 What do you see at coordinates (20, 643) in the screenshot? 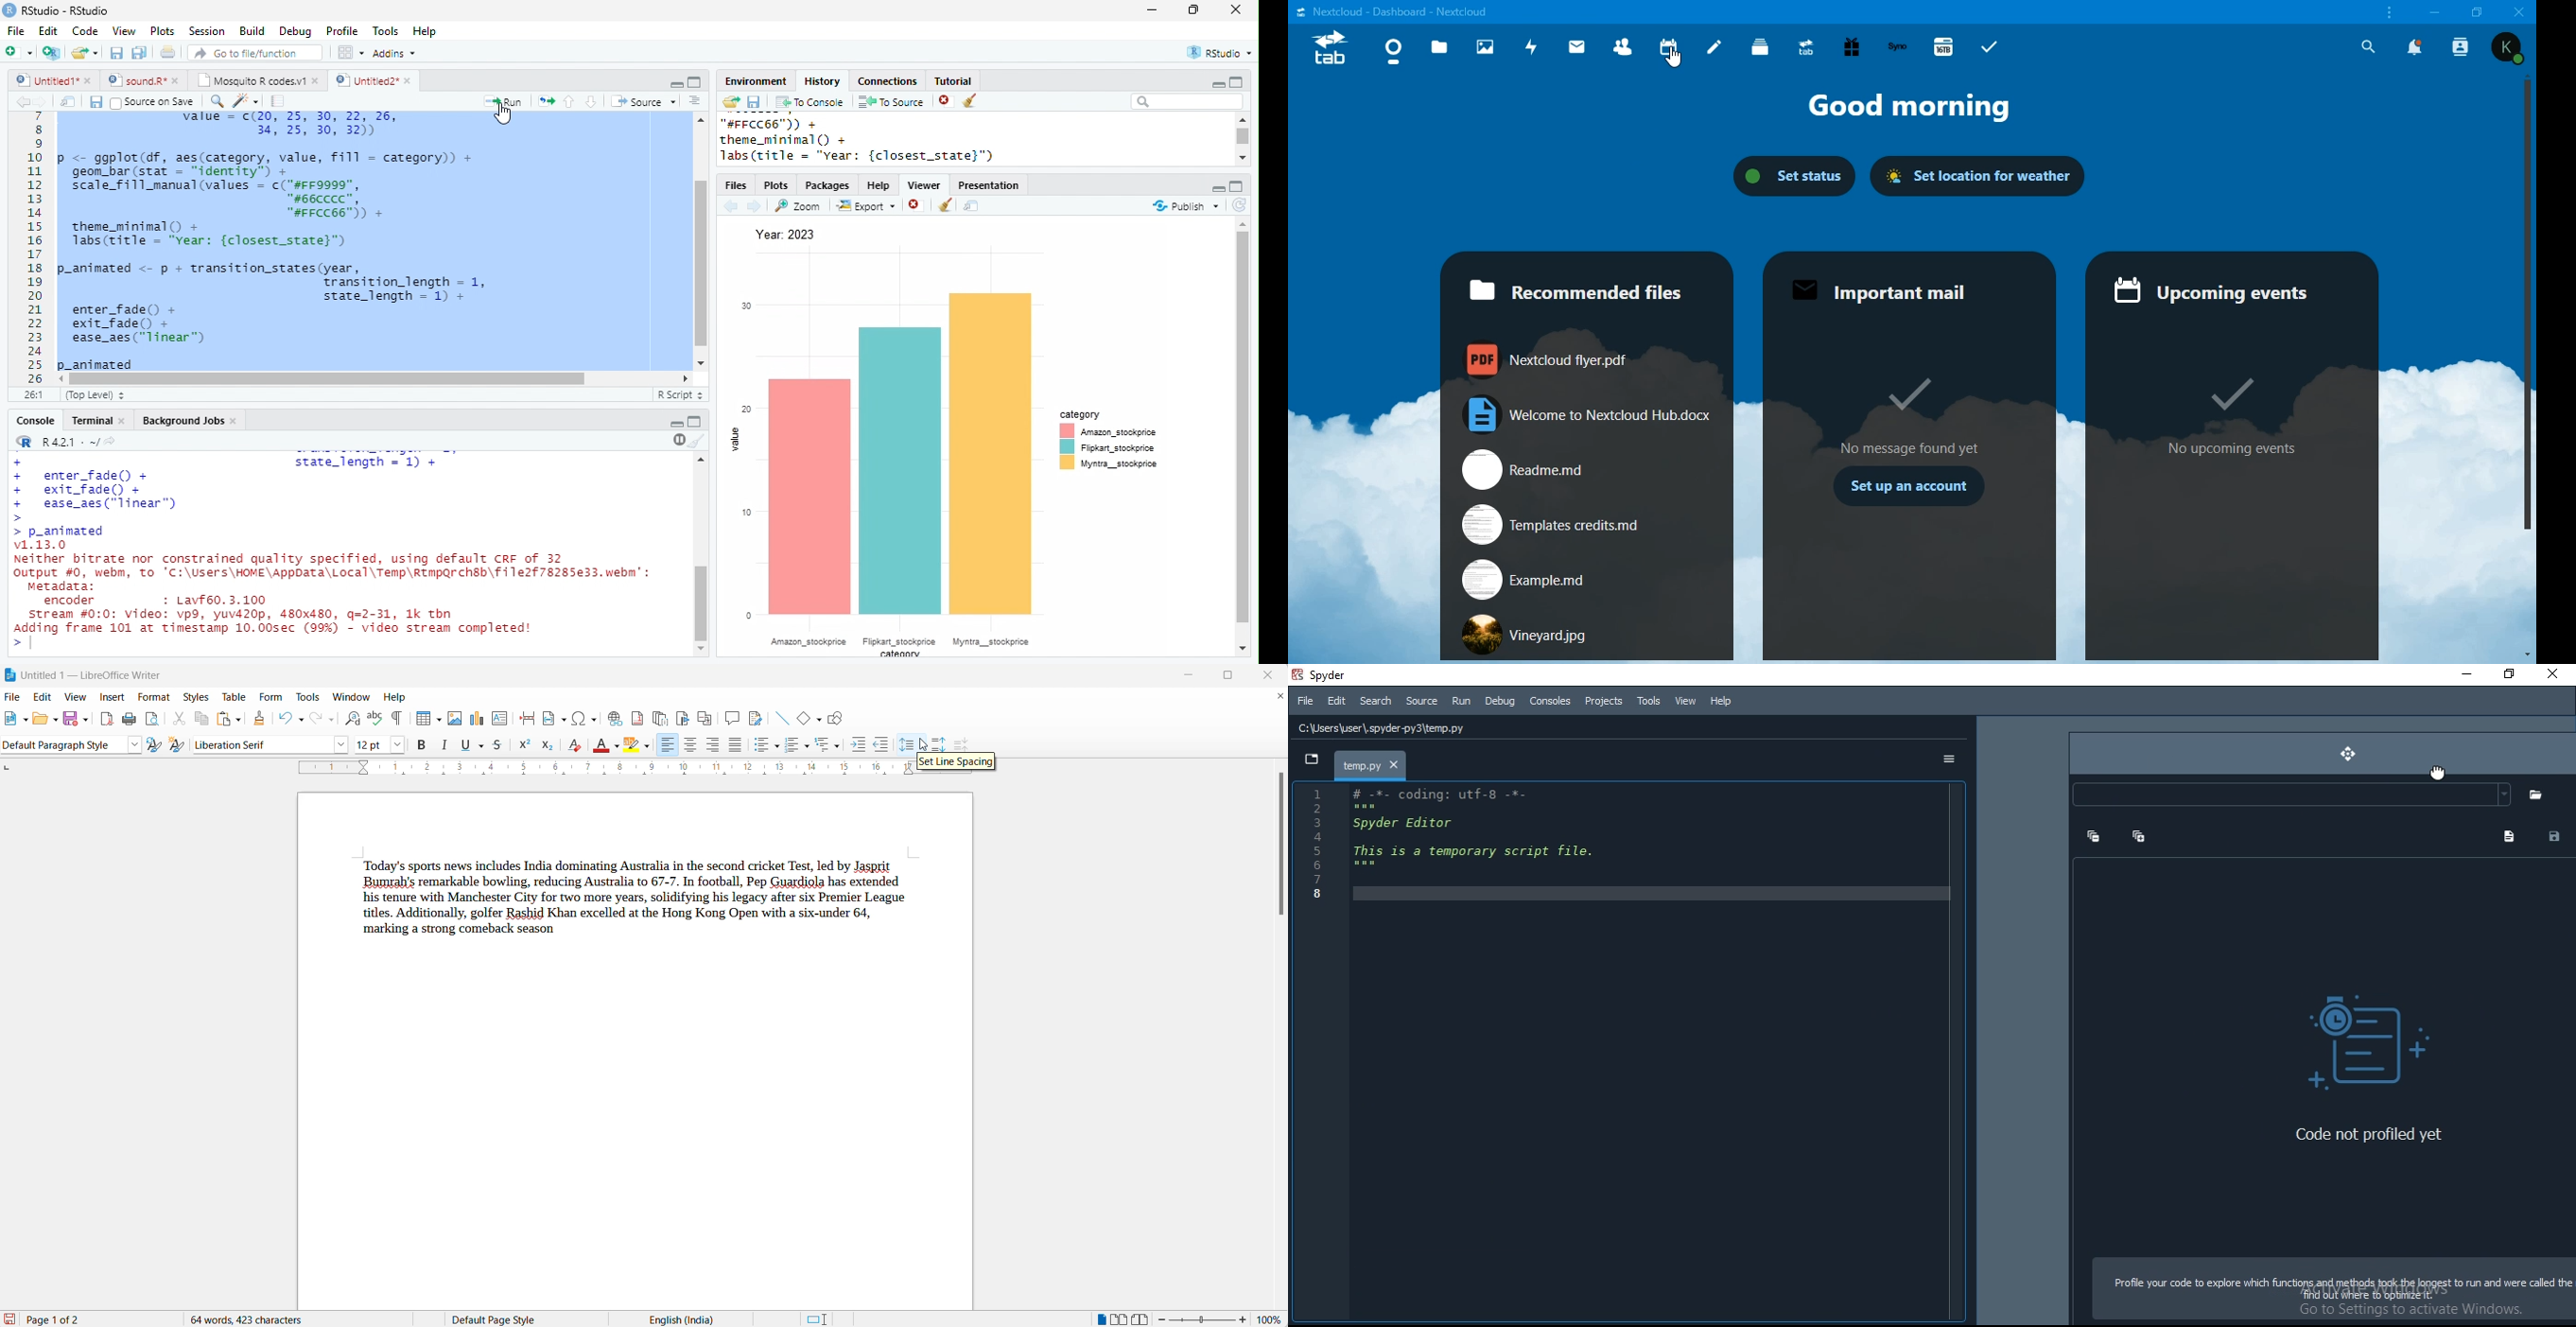
I see `>` at bounding box center [20, 643].